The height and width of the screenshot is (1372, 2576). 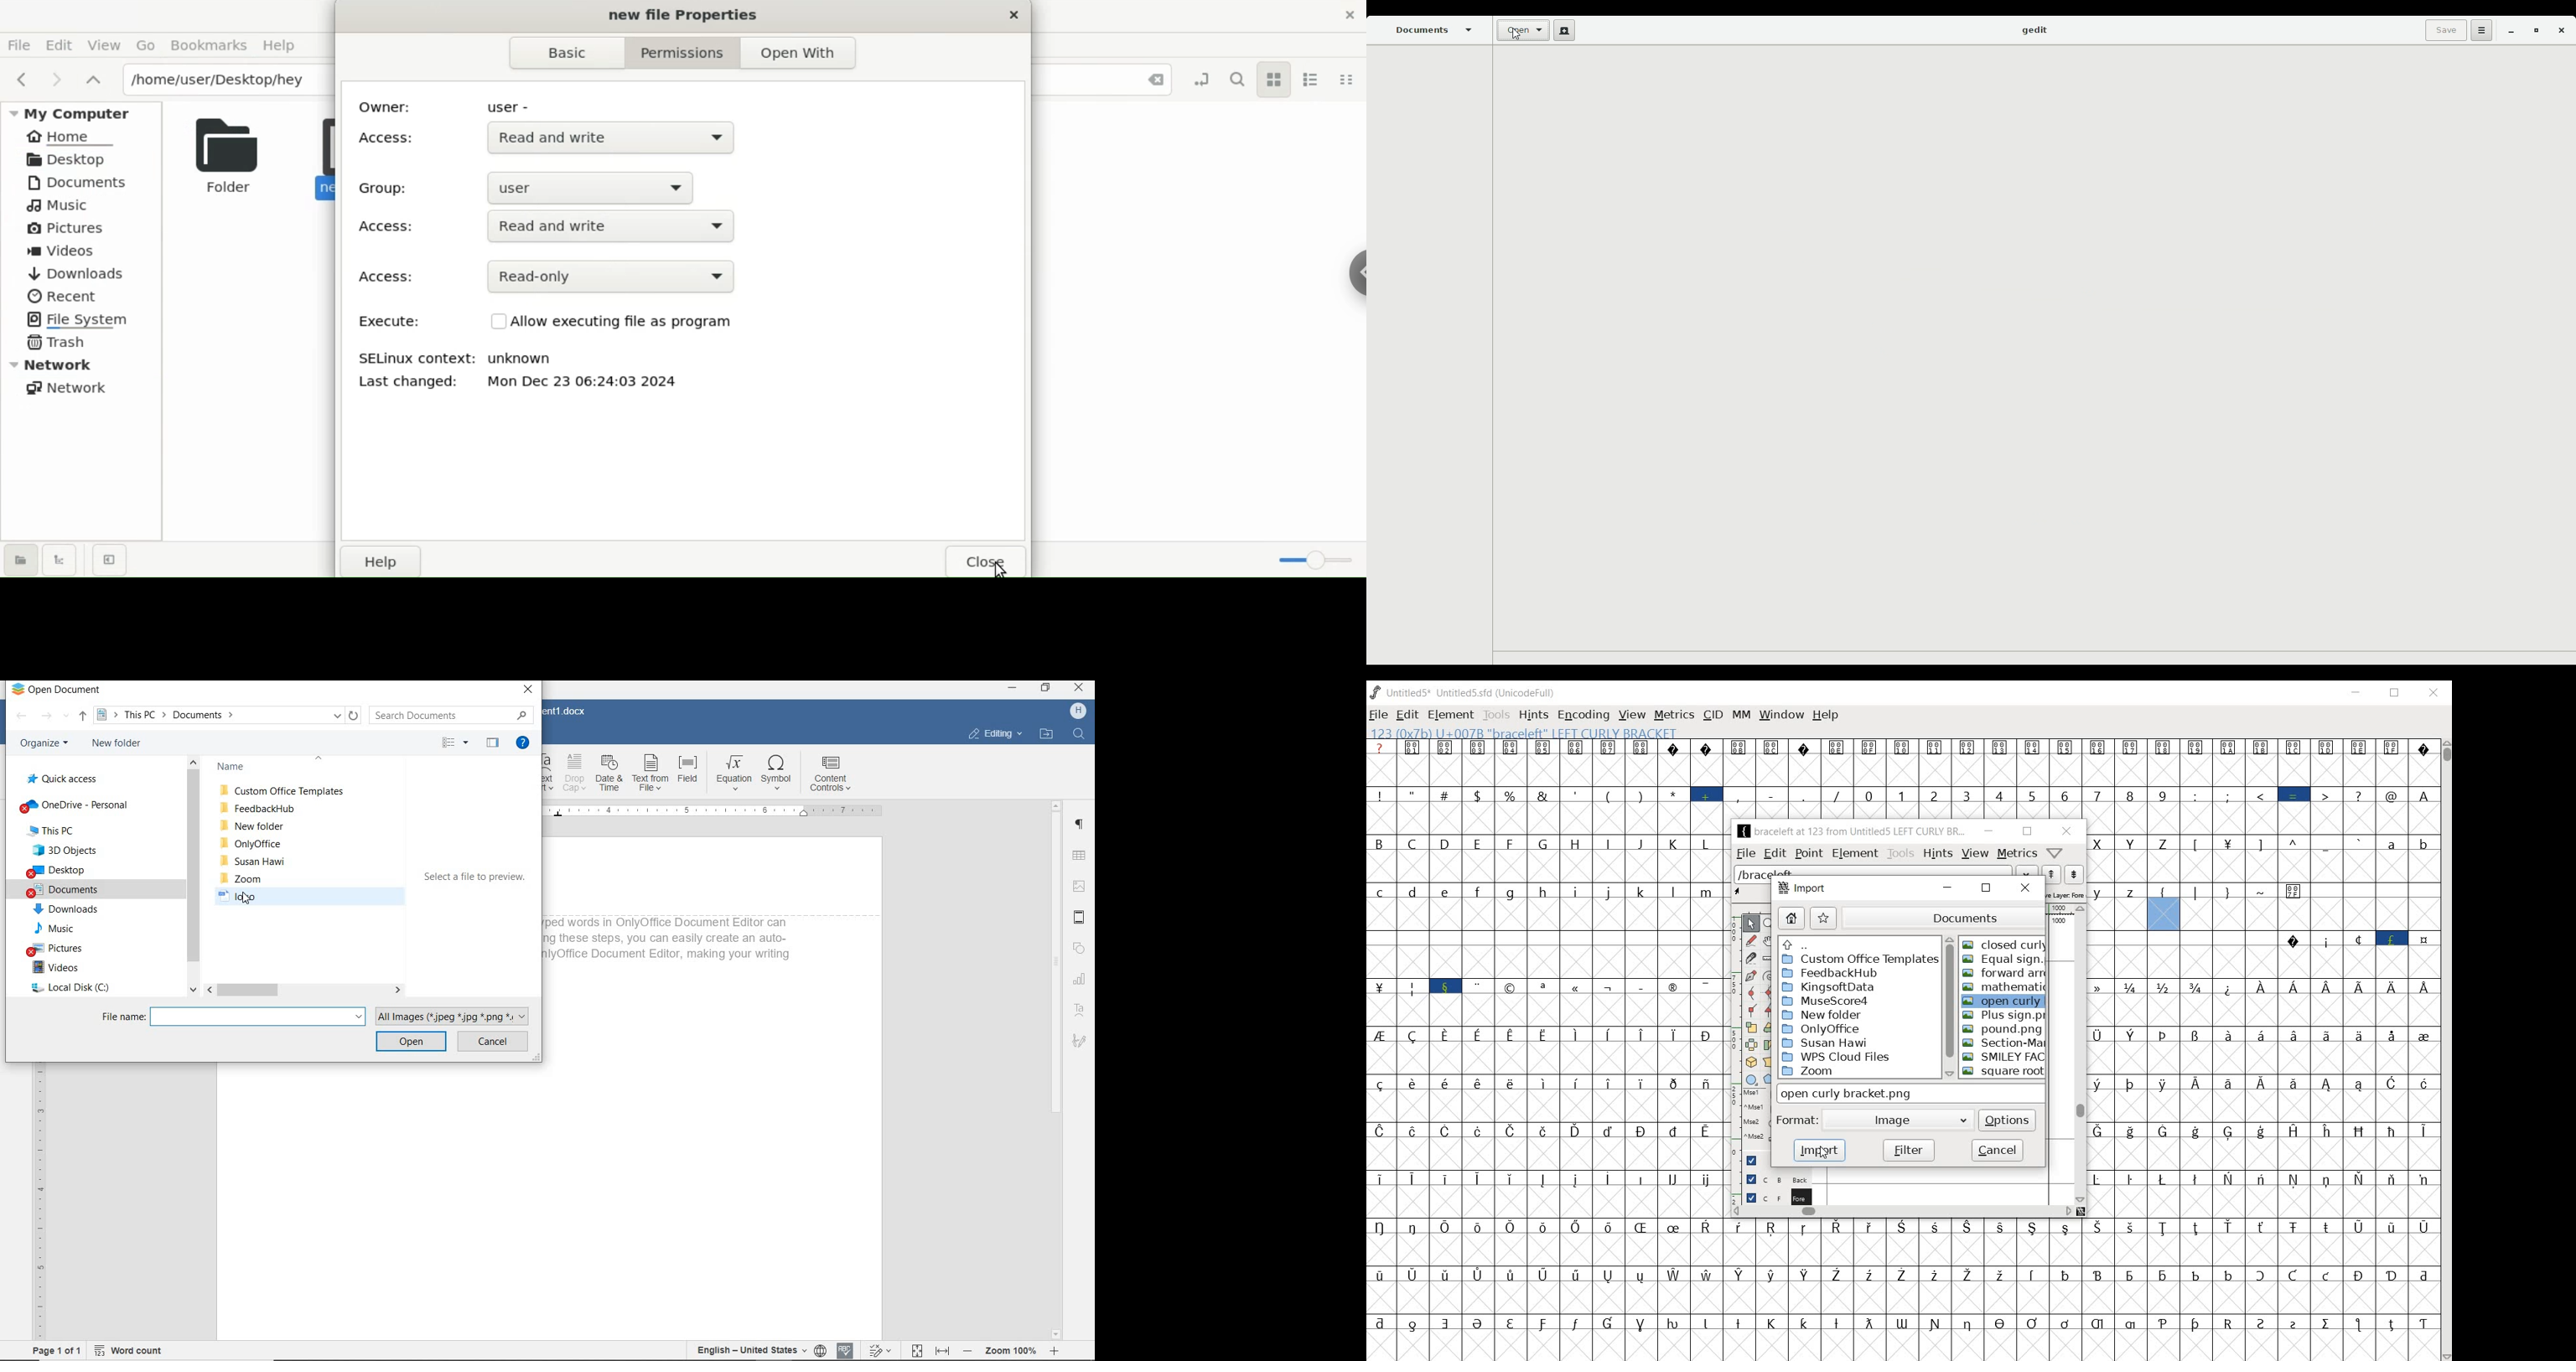 What do you see at coordinates (1830, 986) in the screenshot?
I see `Kingsoftdata` at bounding box center [1830, 986].